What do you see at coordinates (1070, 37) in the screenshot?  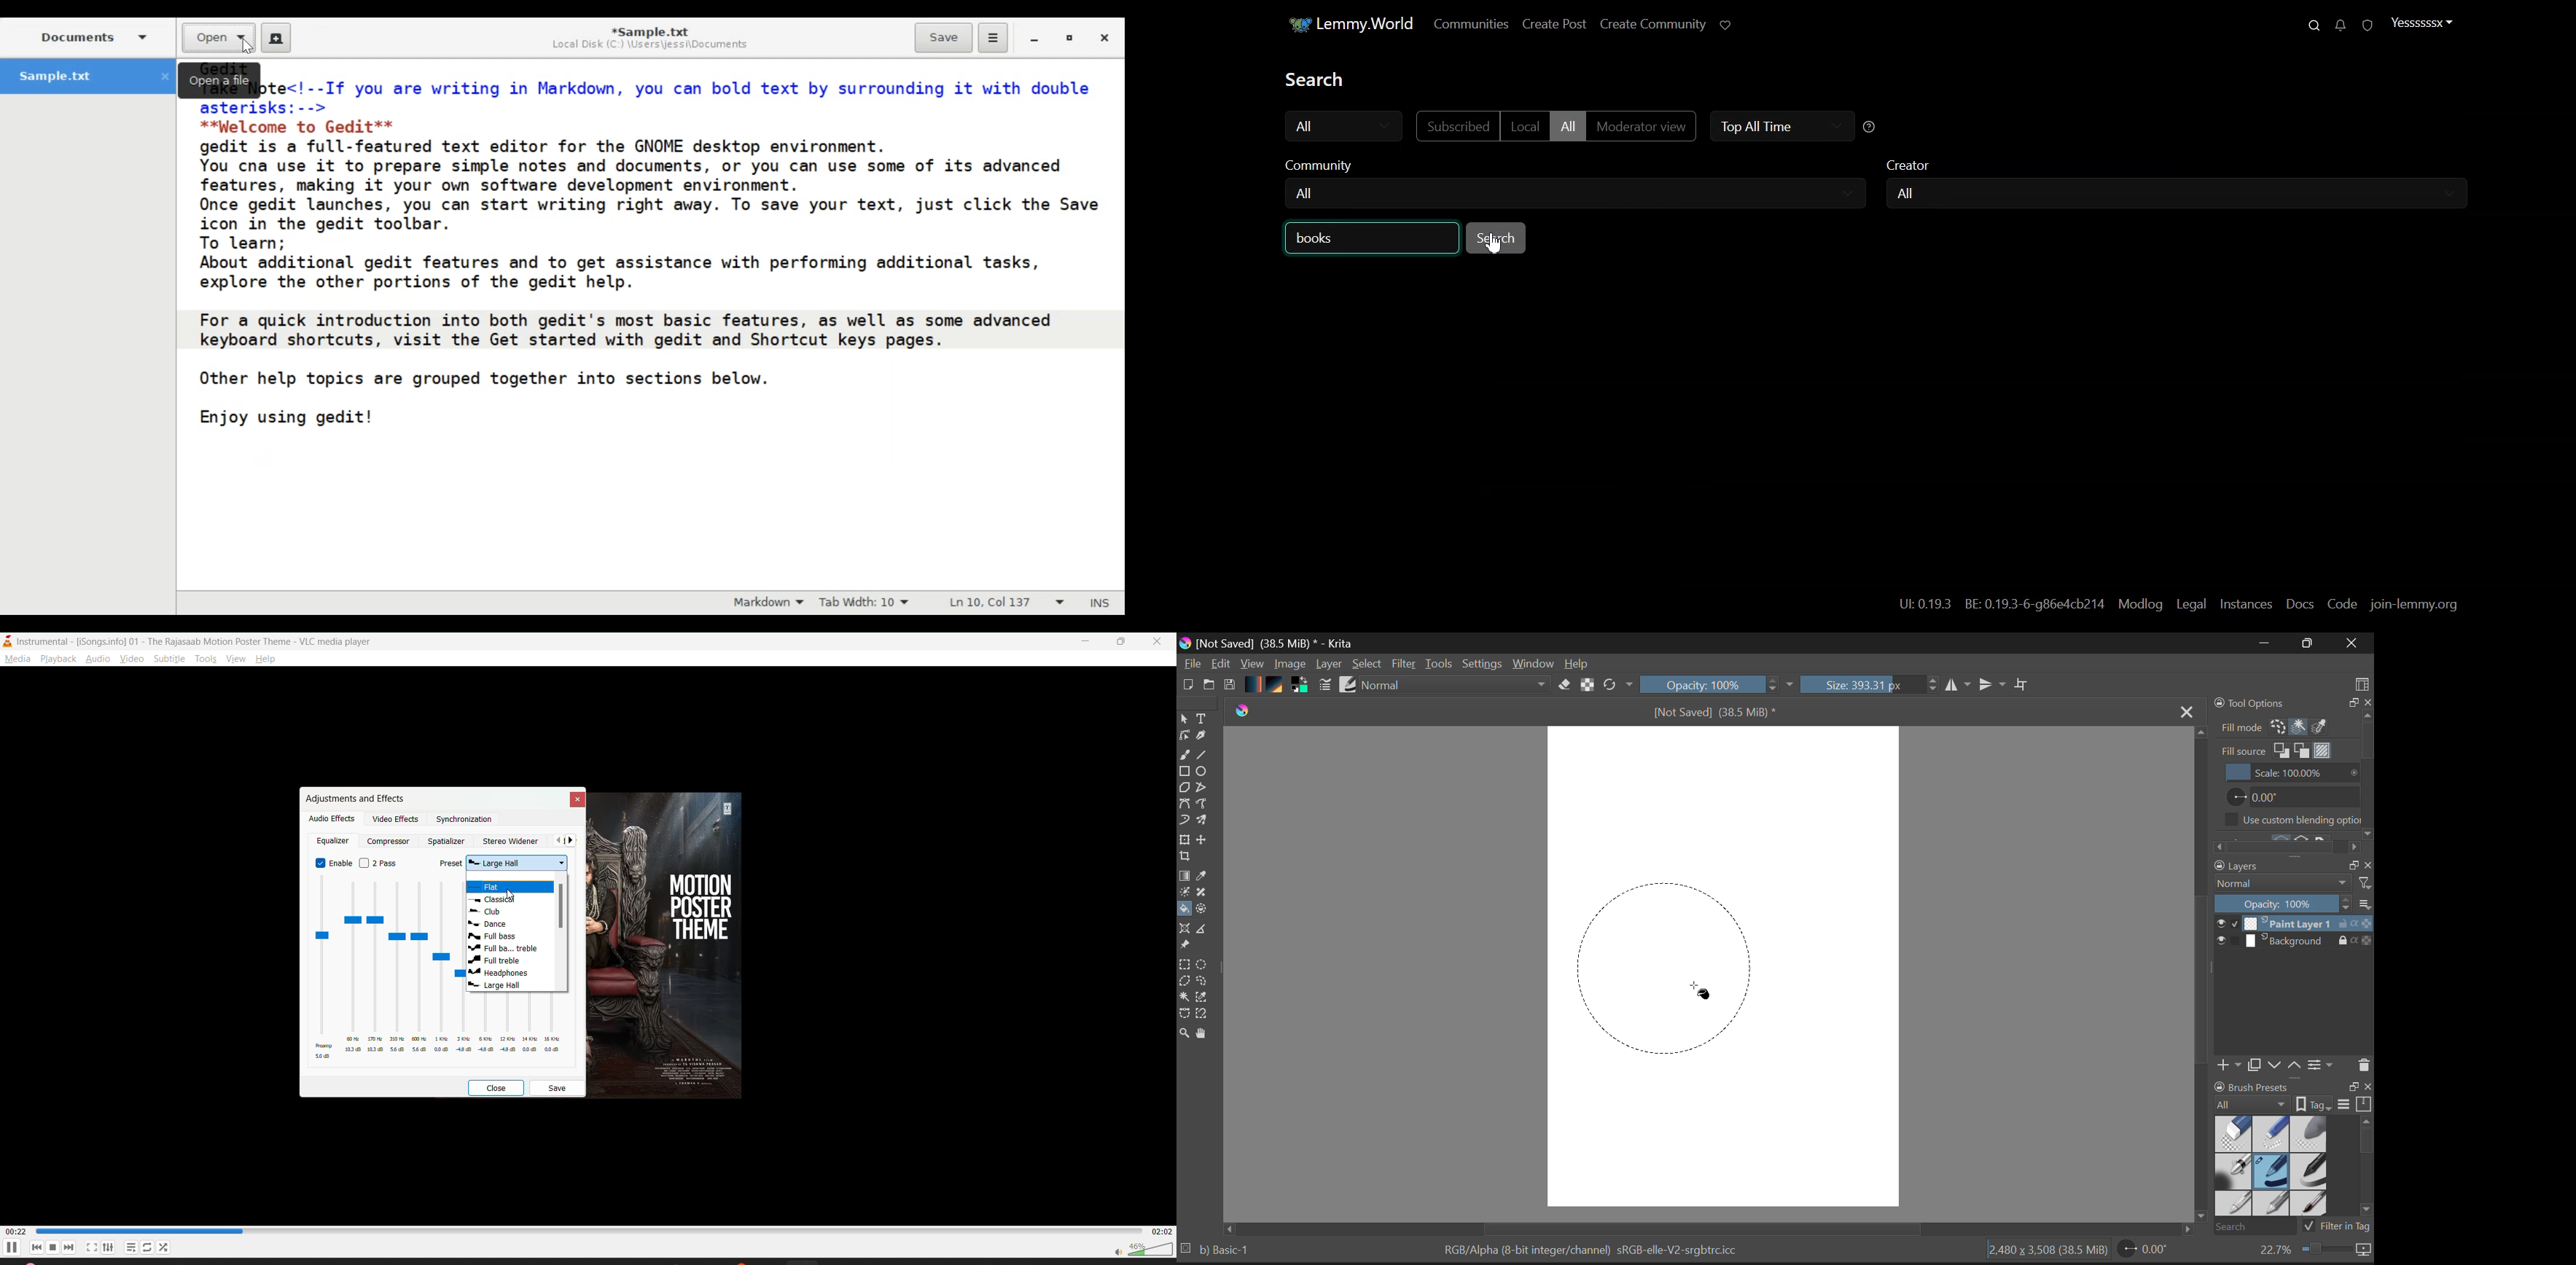 I see `Restore` at bounding box center [1070, 37].